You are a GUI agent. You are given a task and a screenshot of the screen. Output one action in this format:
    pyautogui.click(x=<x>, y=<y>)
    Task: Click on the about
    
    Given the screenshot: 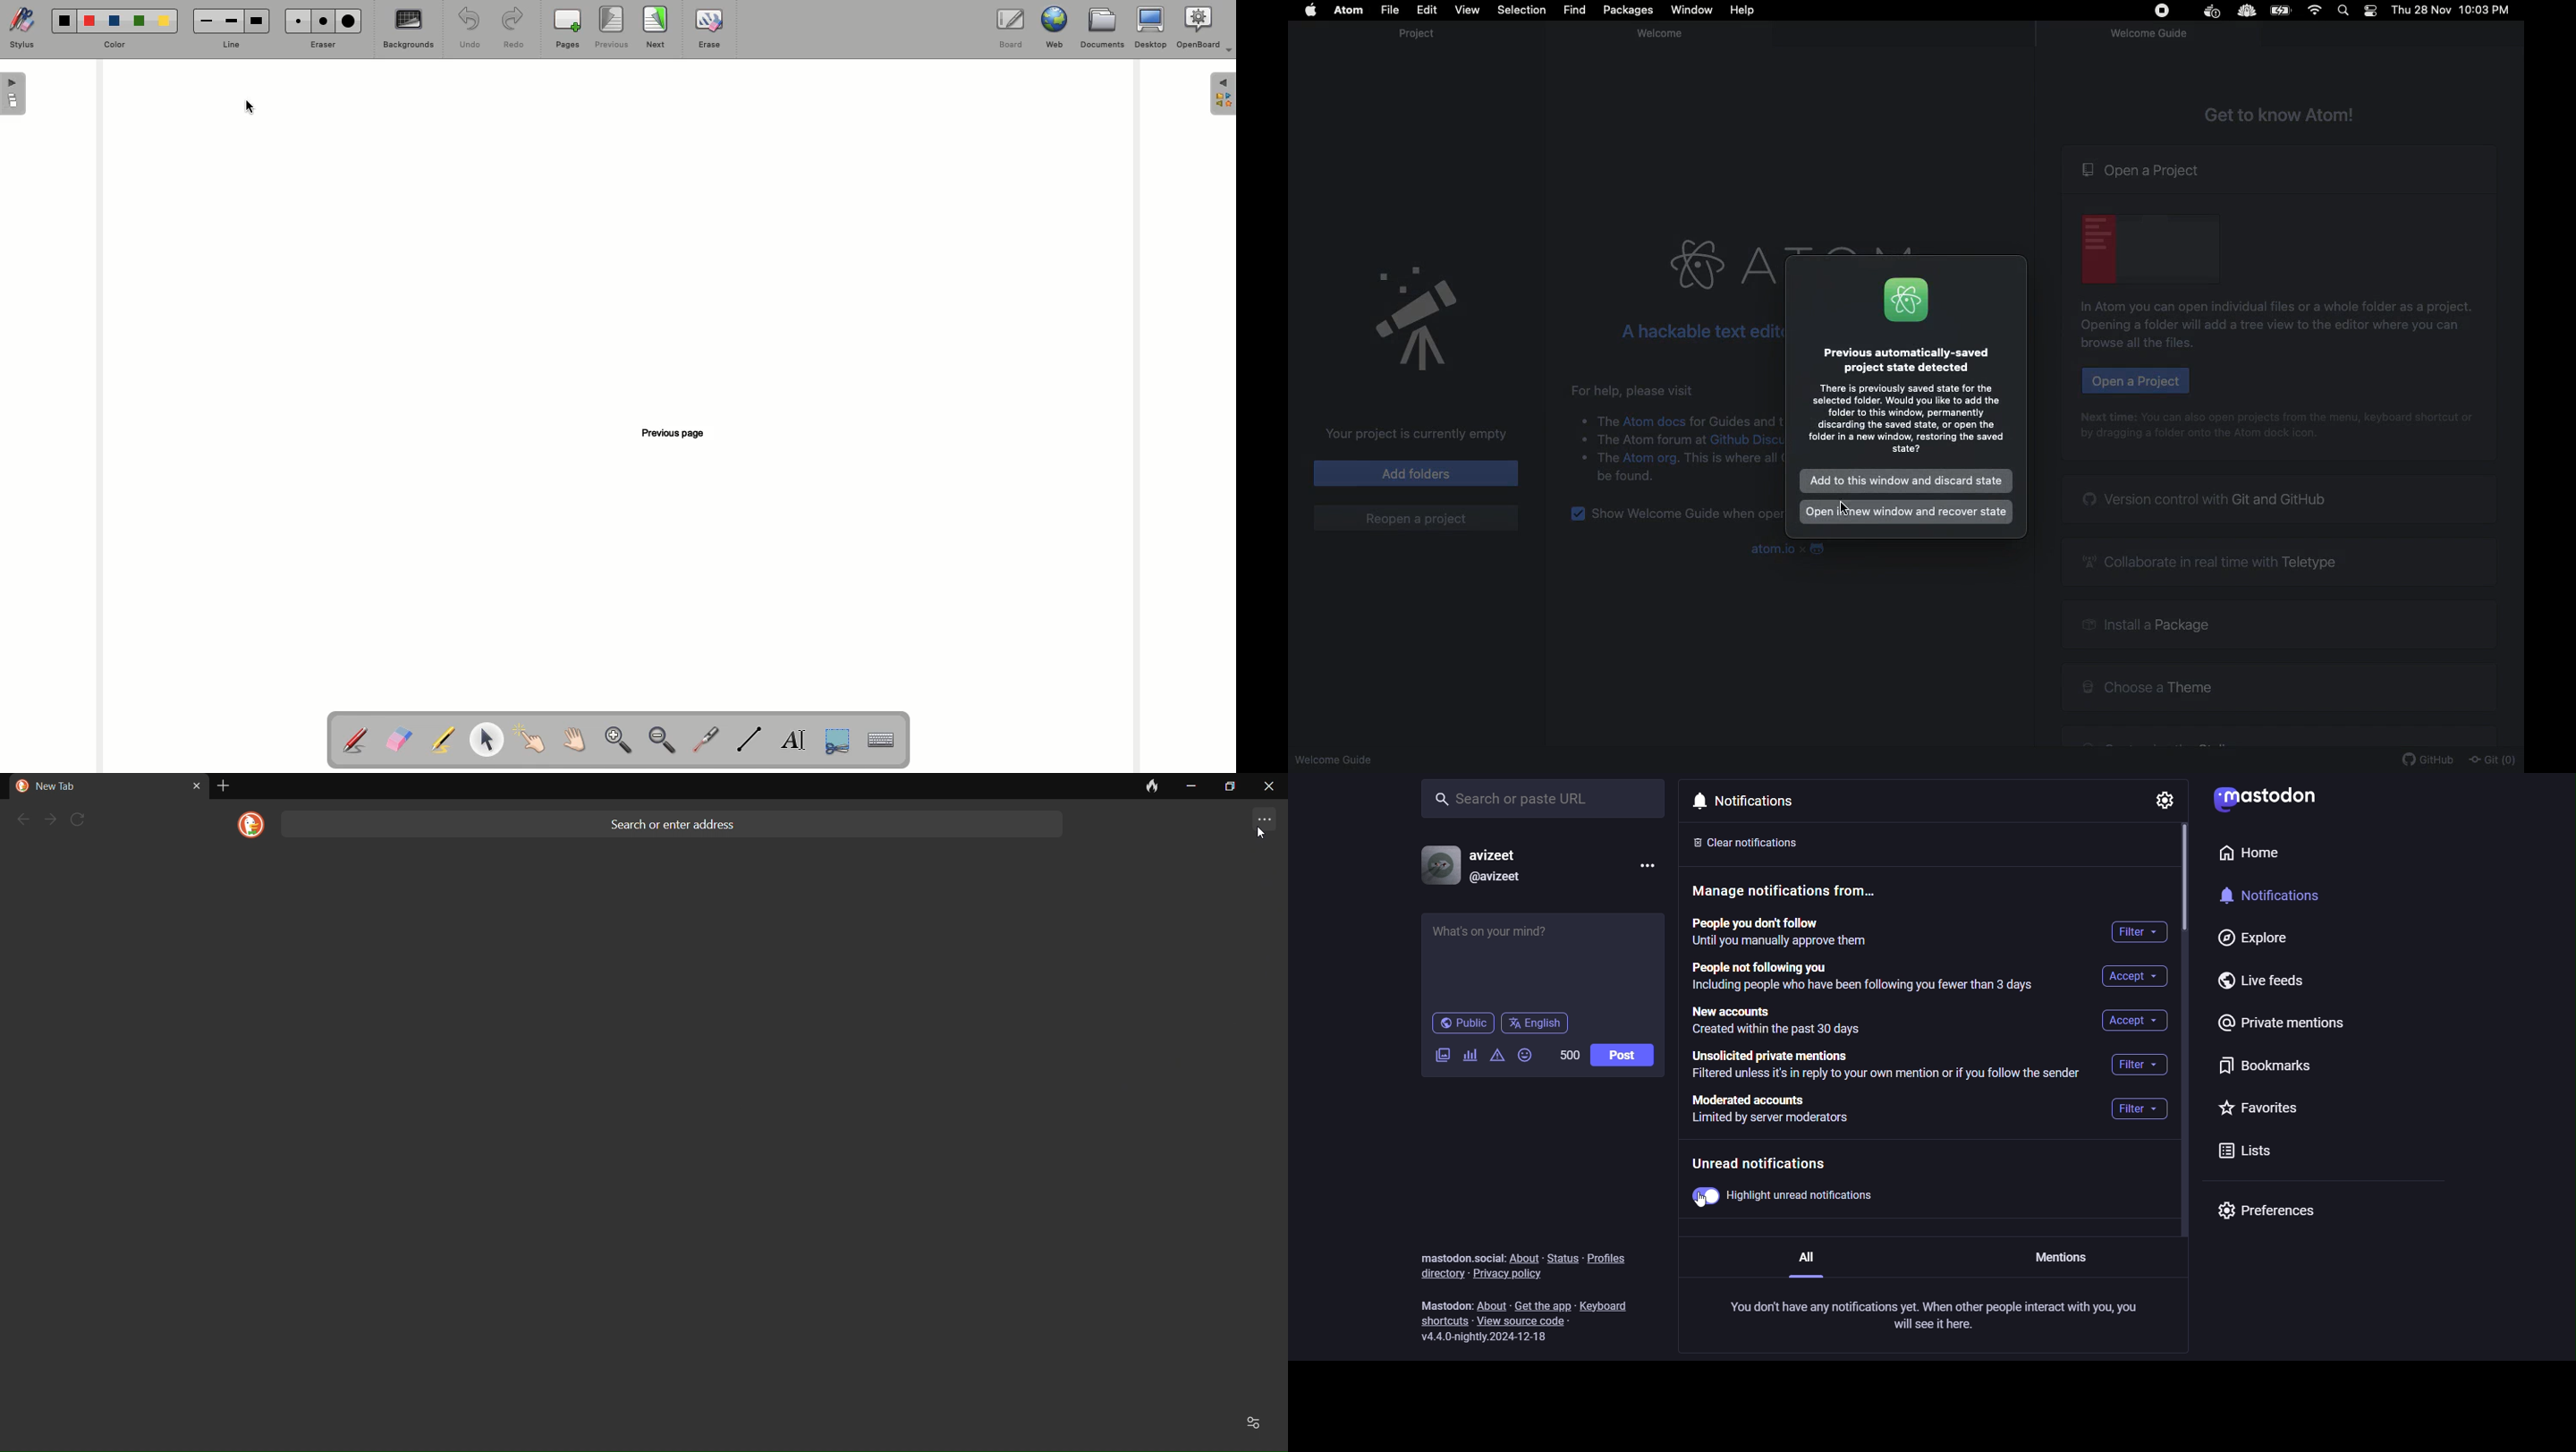 What is the action you would take?
    pyautogui.click(x=1493, y=1305)
    